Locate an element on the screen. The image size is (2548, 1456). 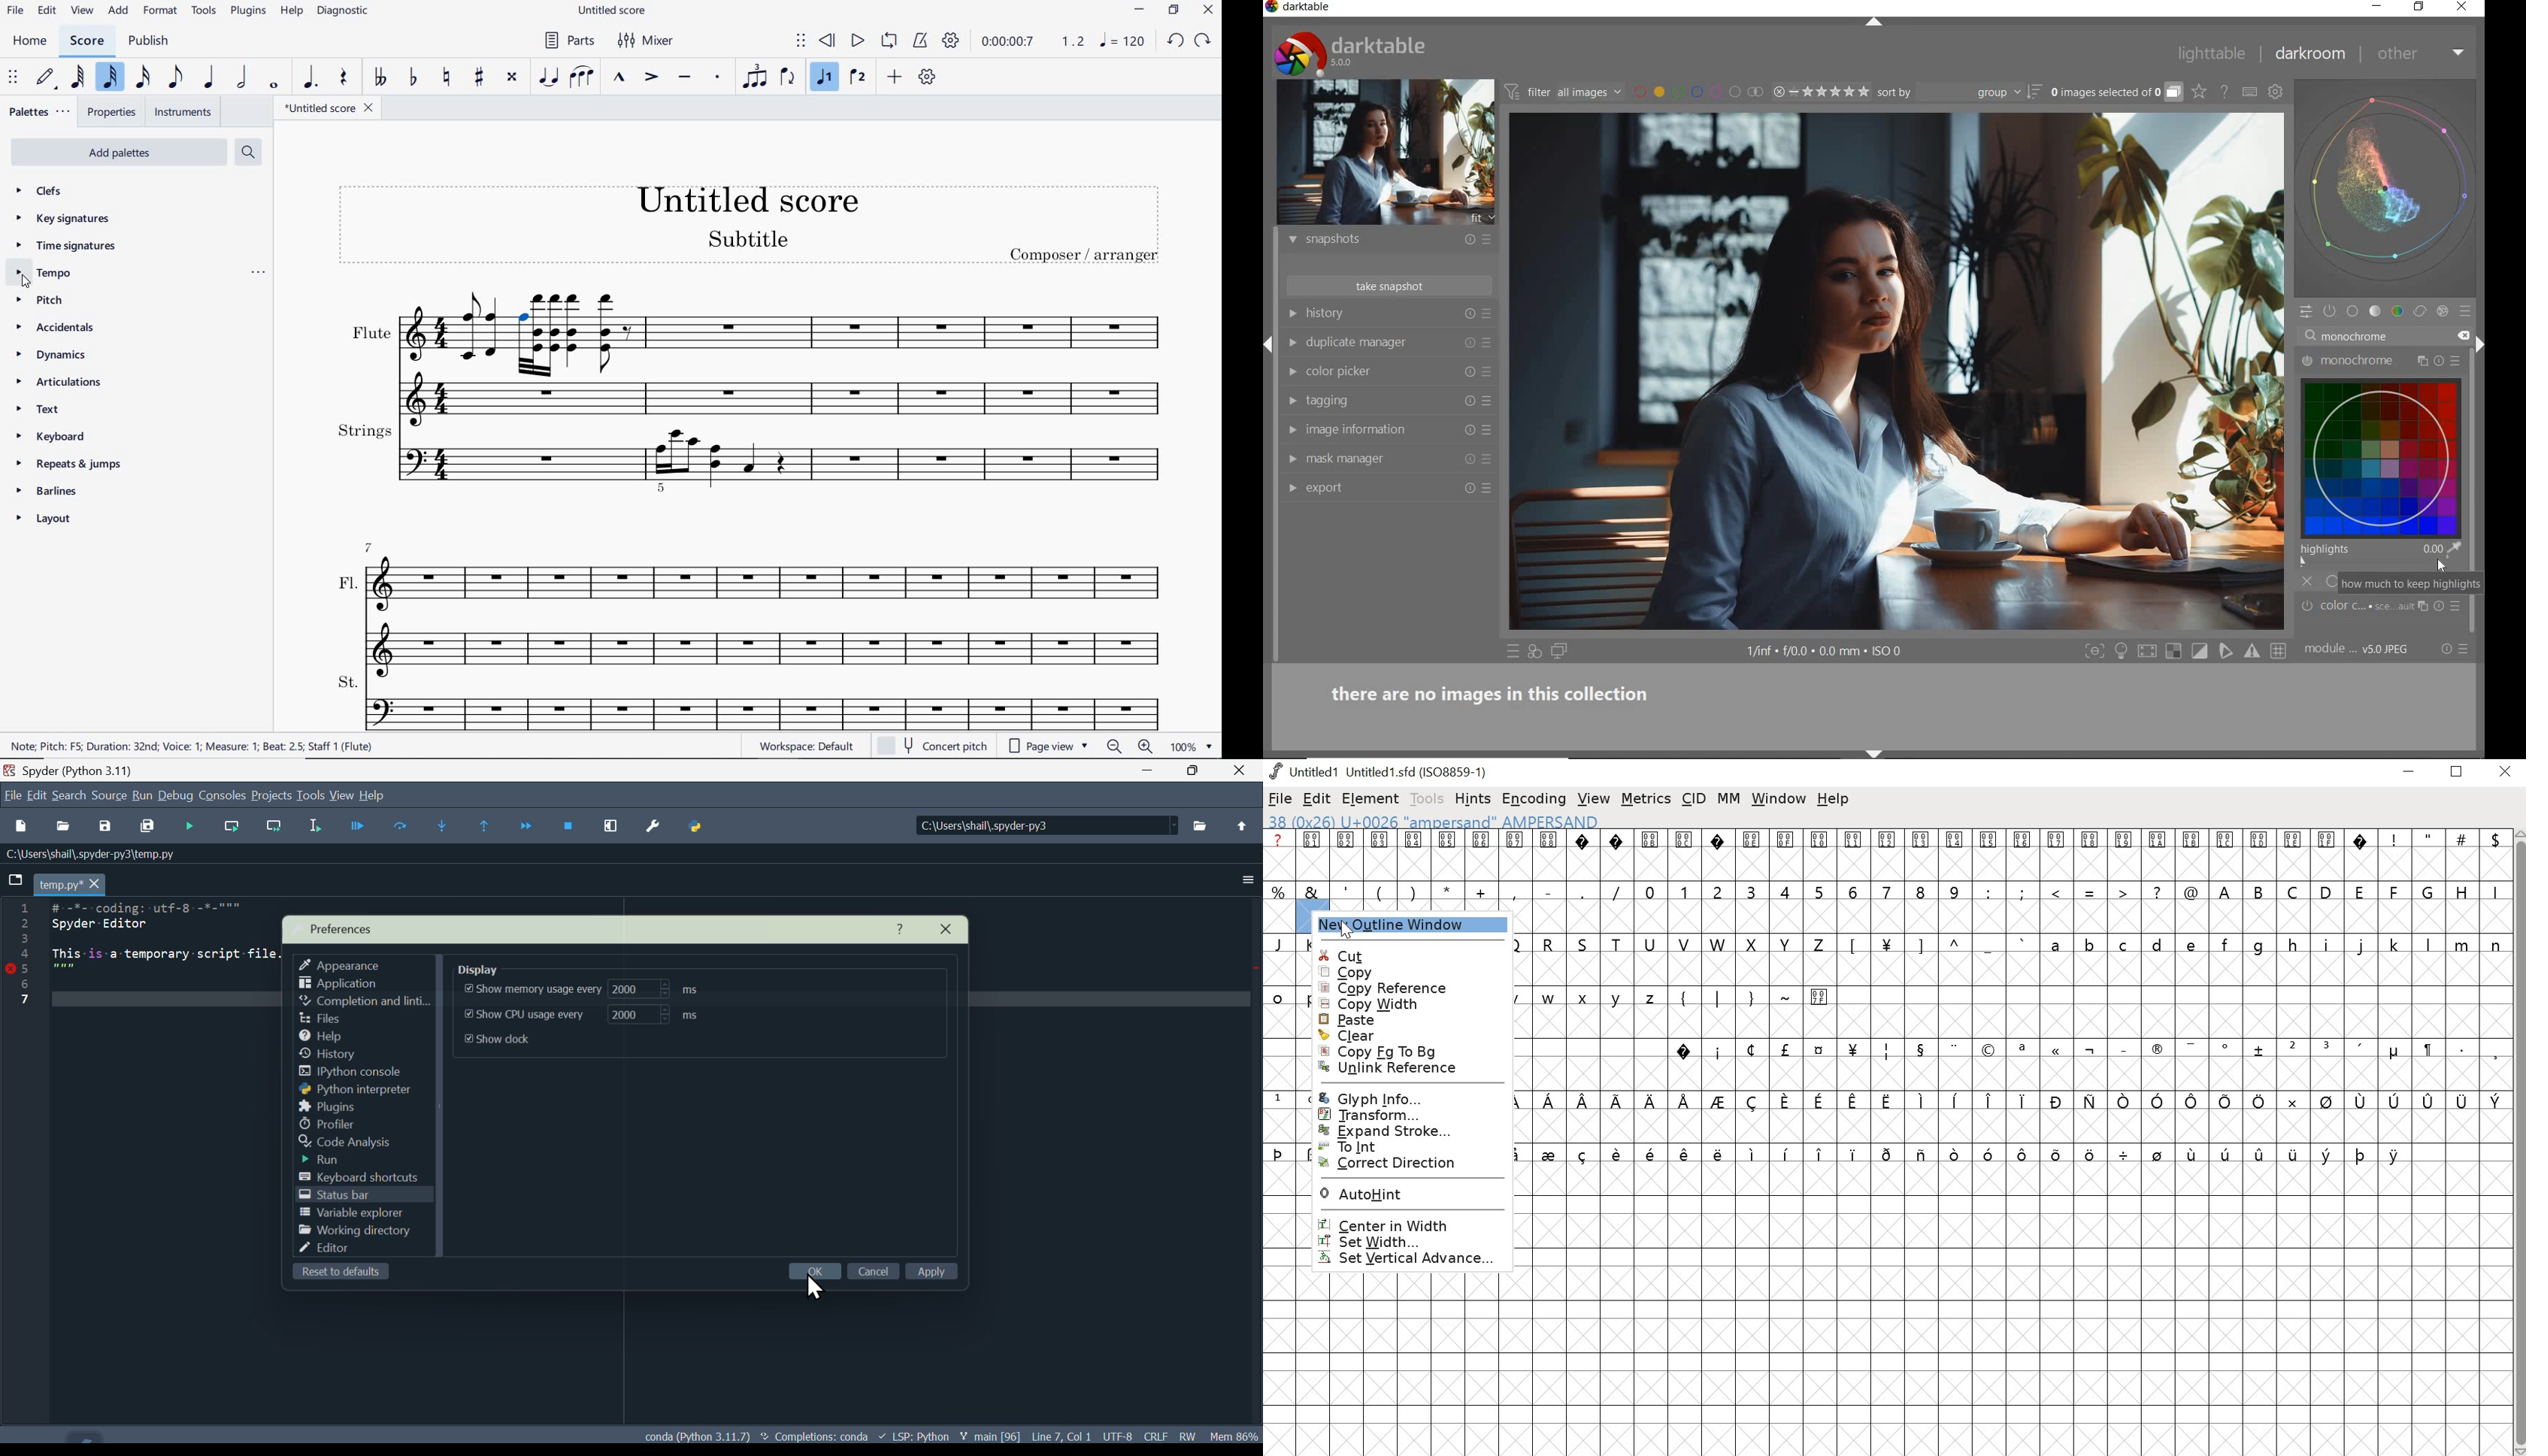
reset is located at coordinates (1469, 343).